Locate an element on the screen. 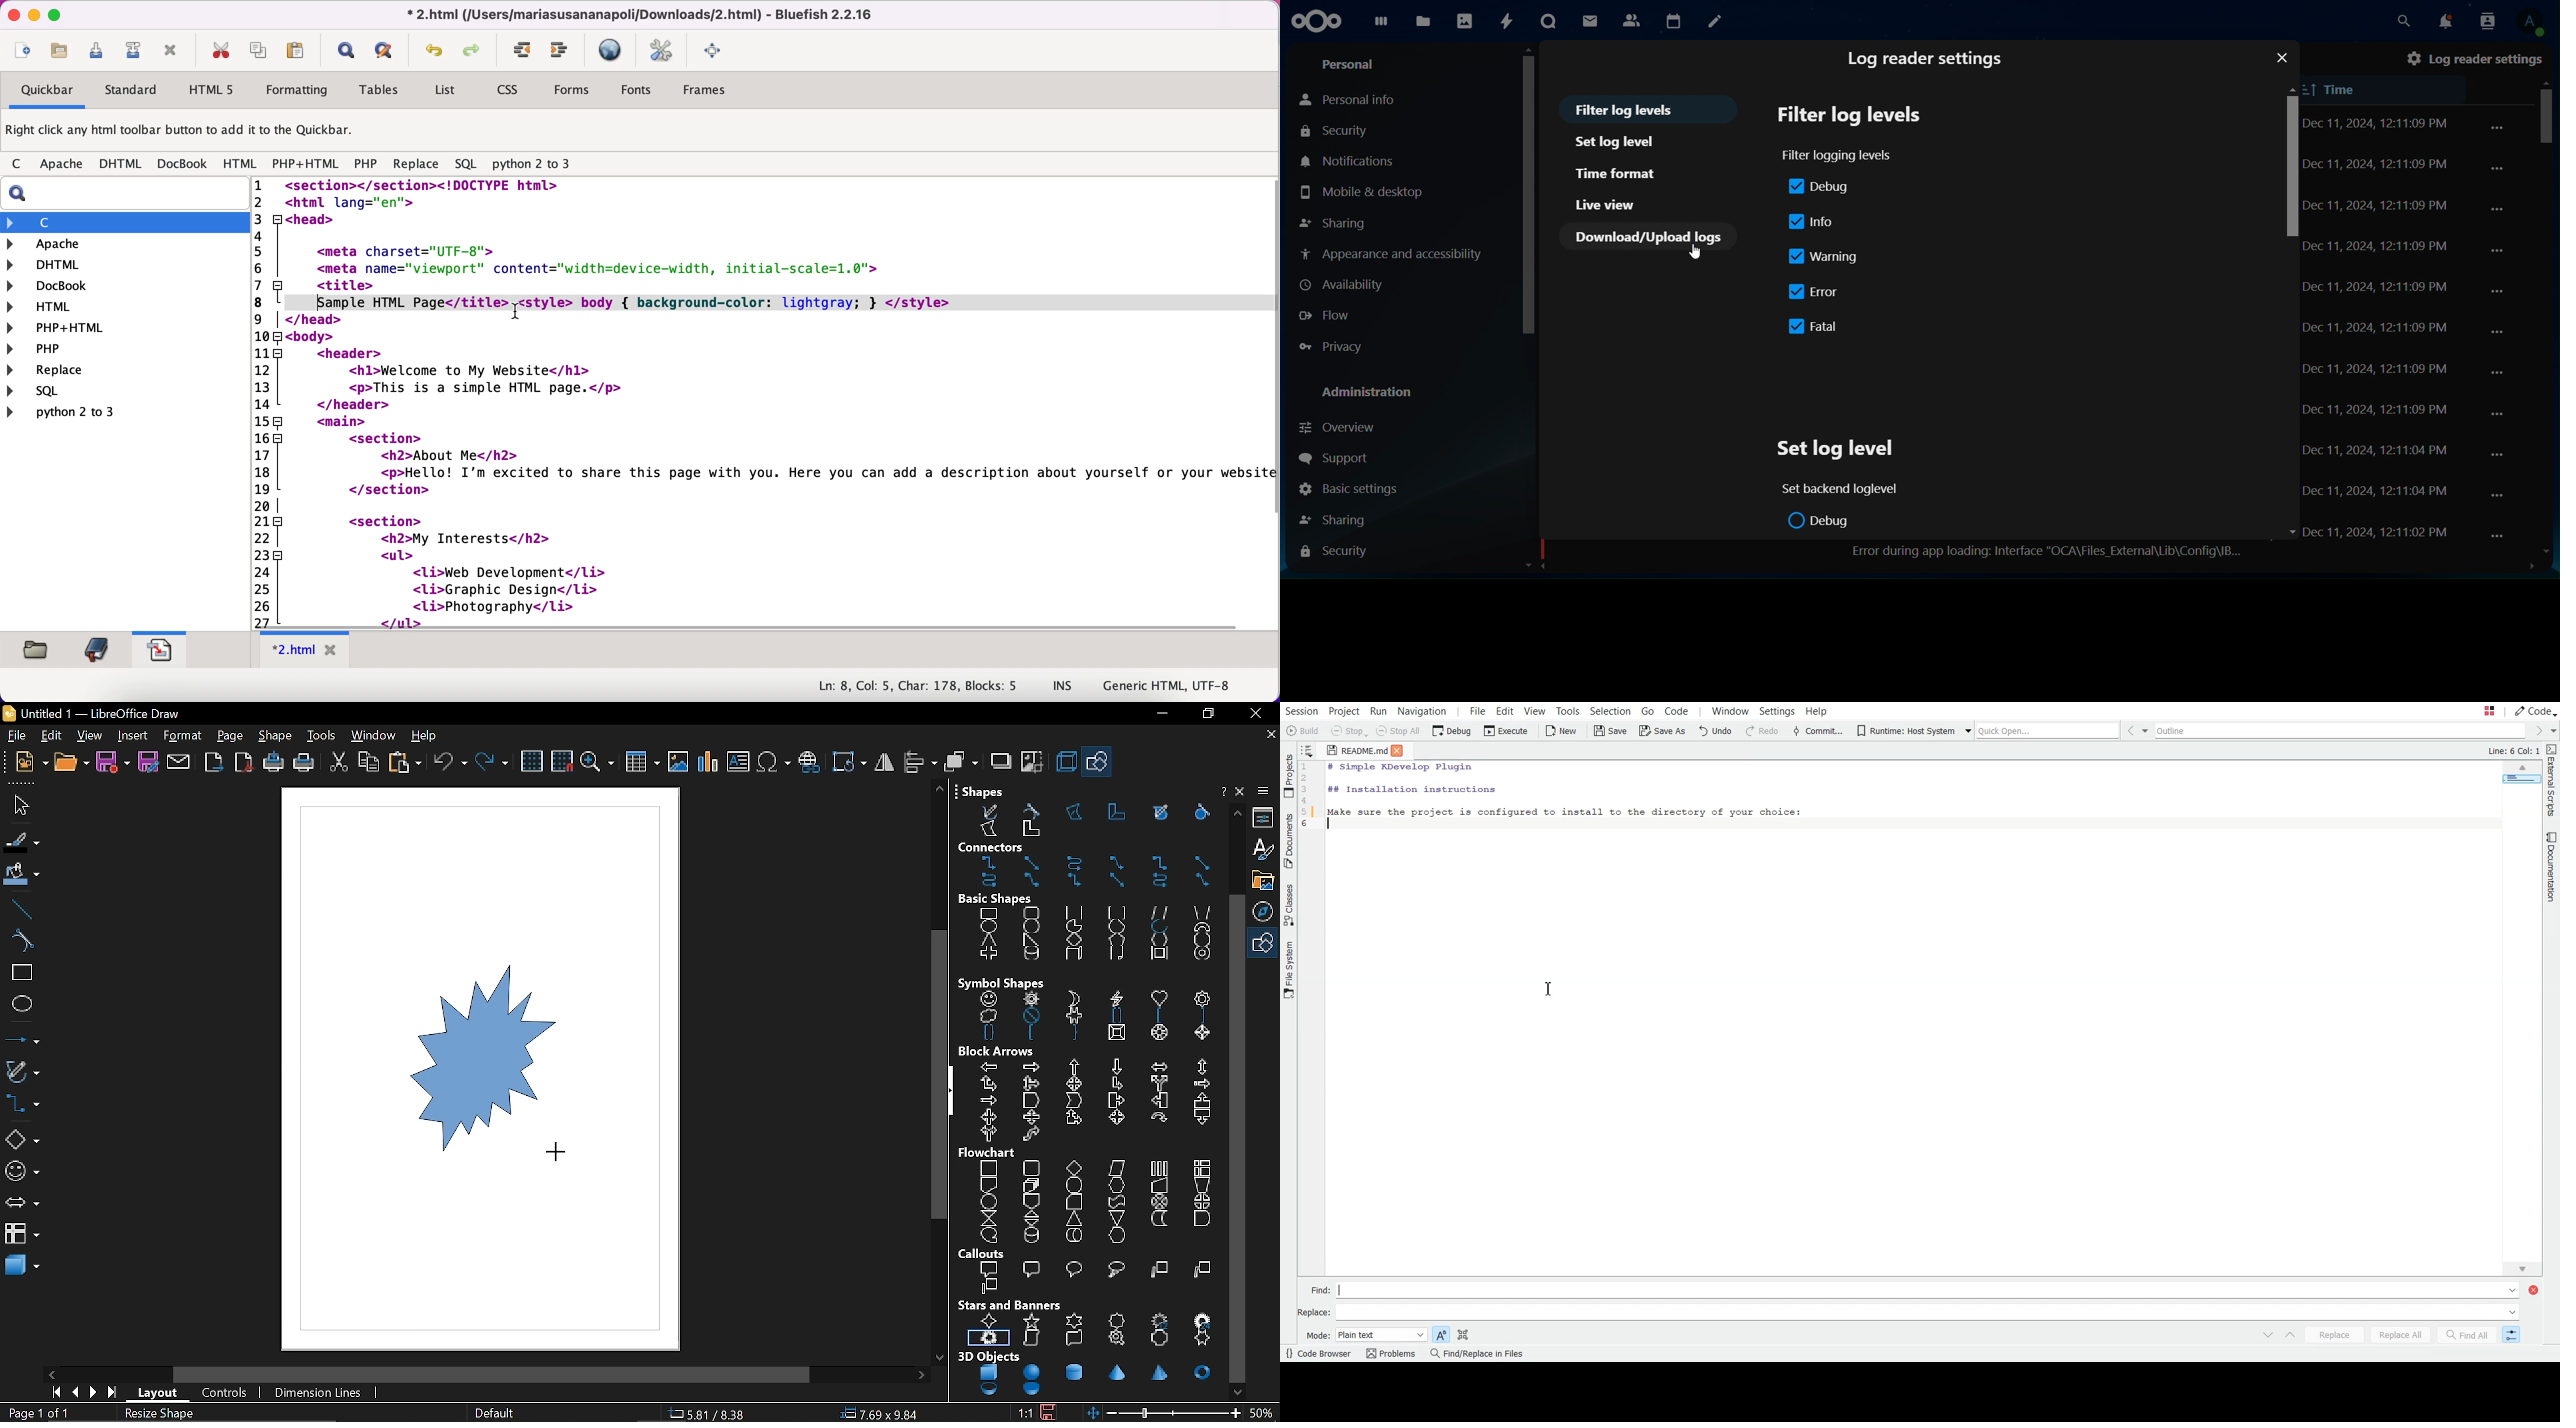  Properties is located at coordinates (1265, 816).